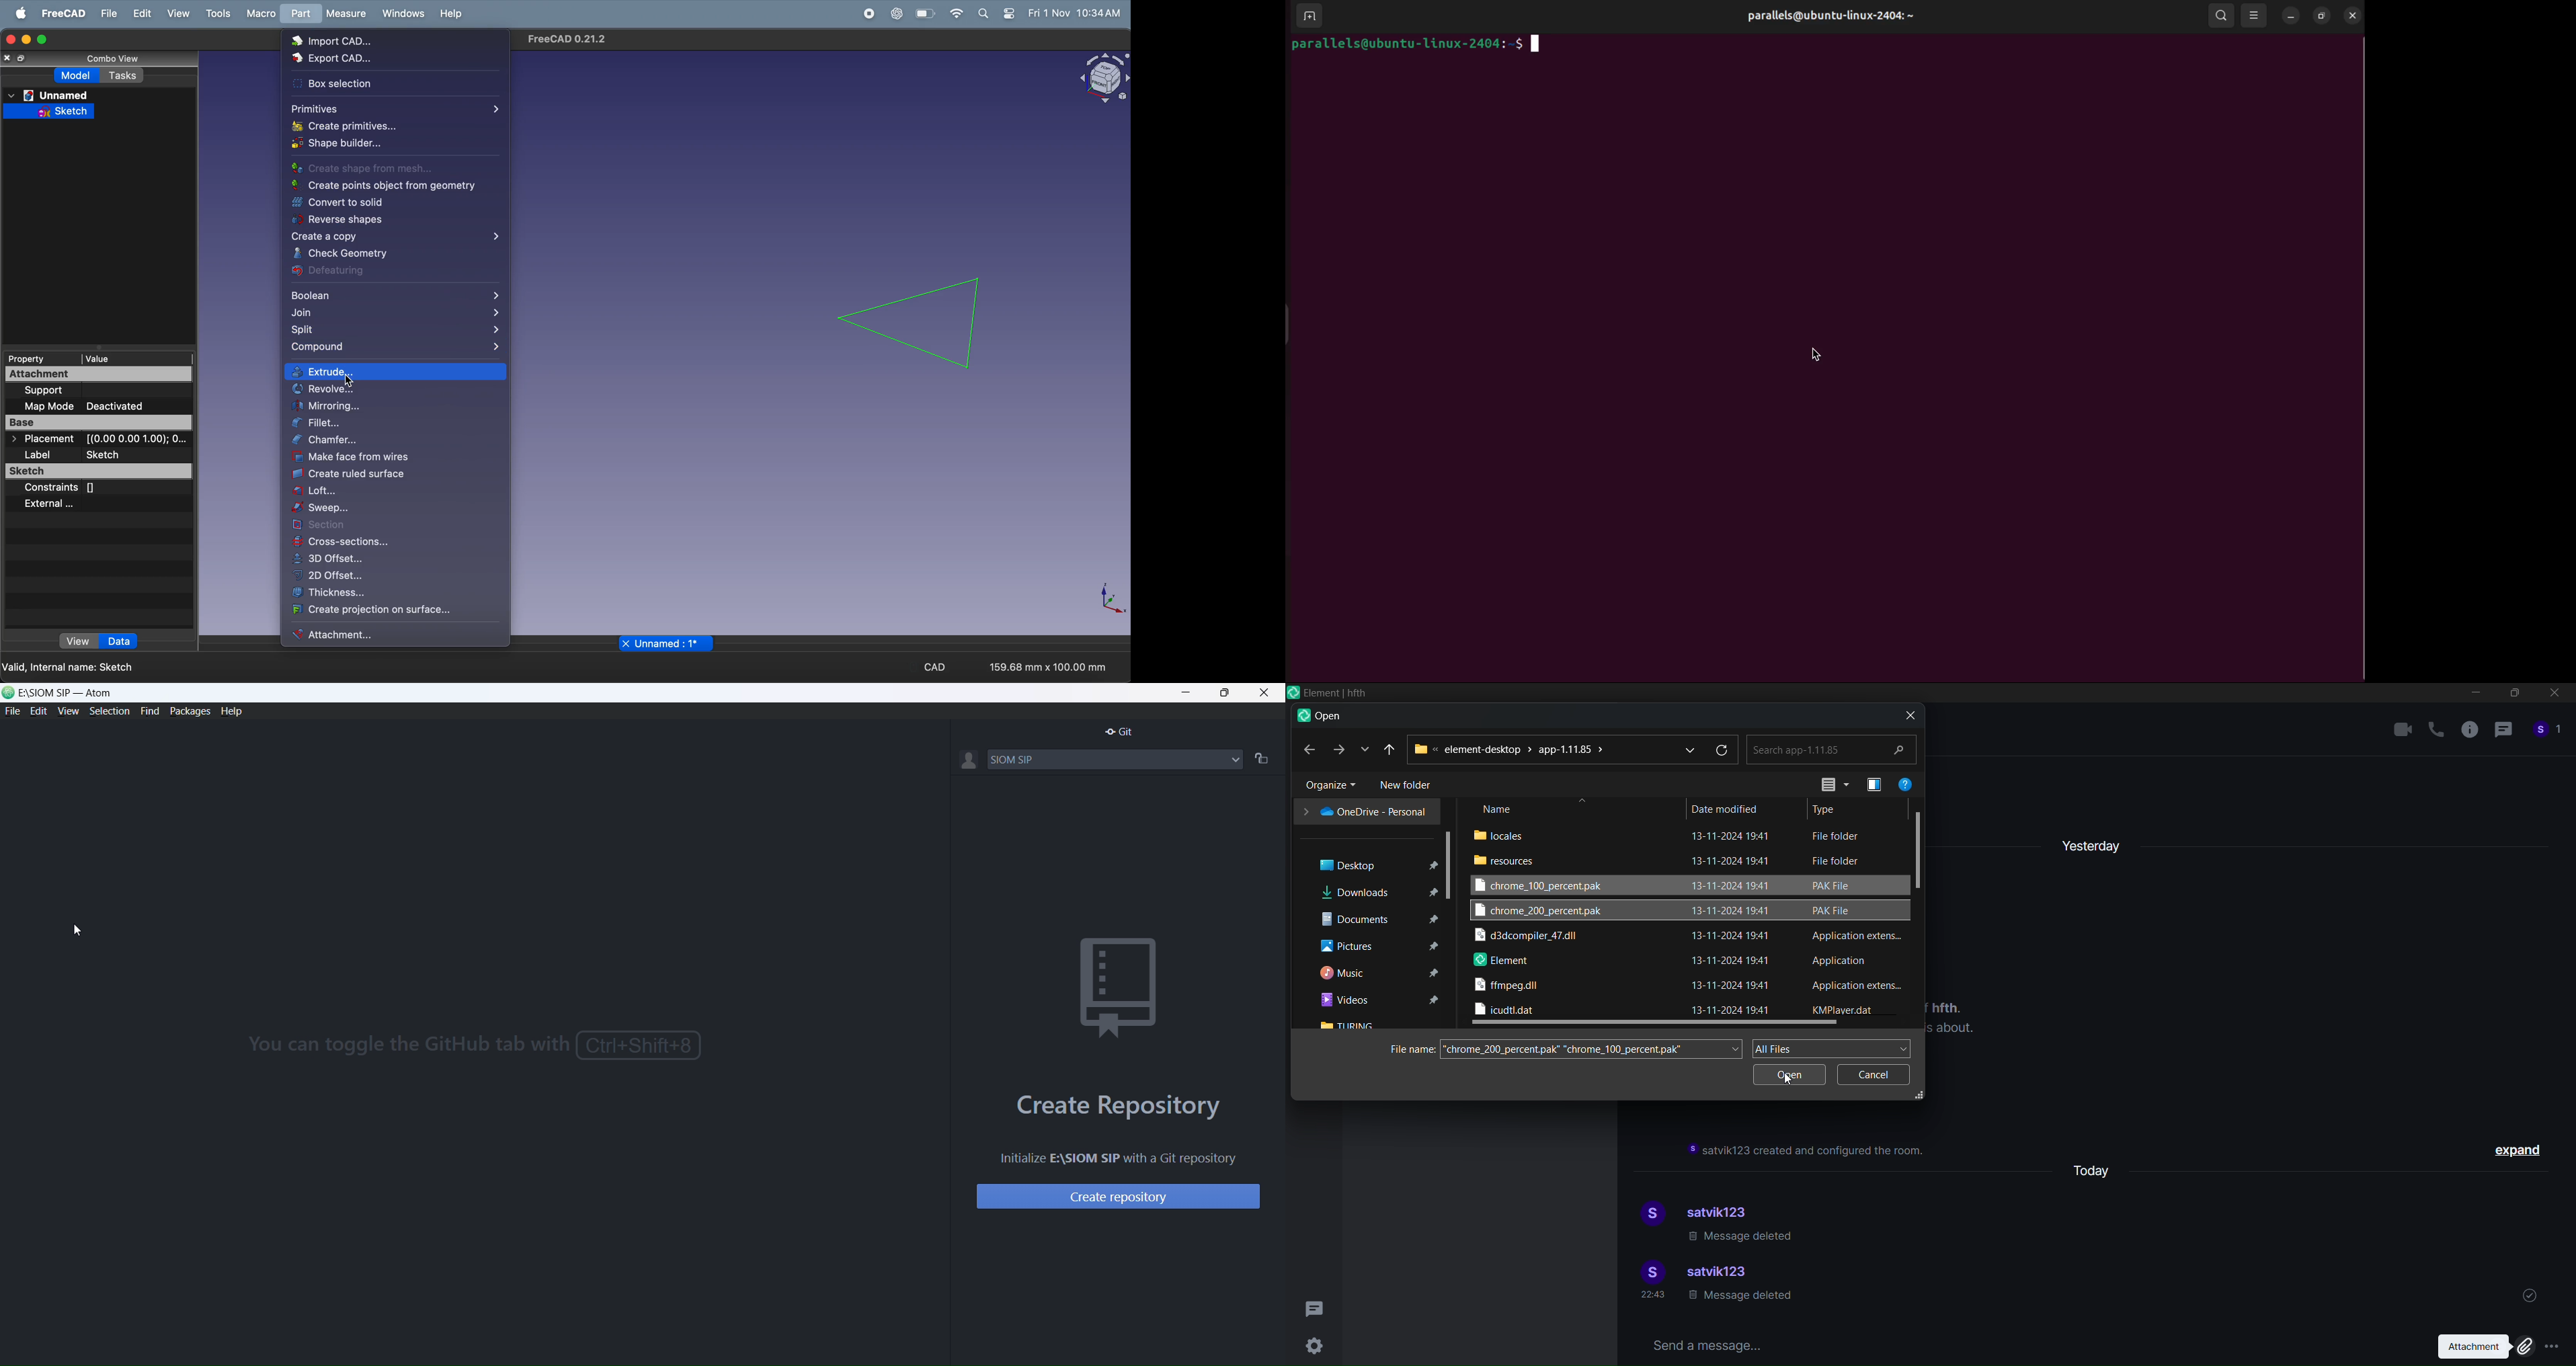 Image resolution: width=2576 pixels, height=1372 pixels. I want to click on pictures, so click(1376, 947).